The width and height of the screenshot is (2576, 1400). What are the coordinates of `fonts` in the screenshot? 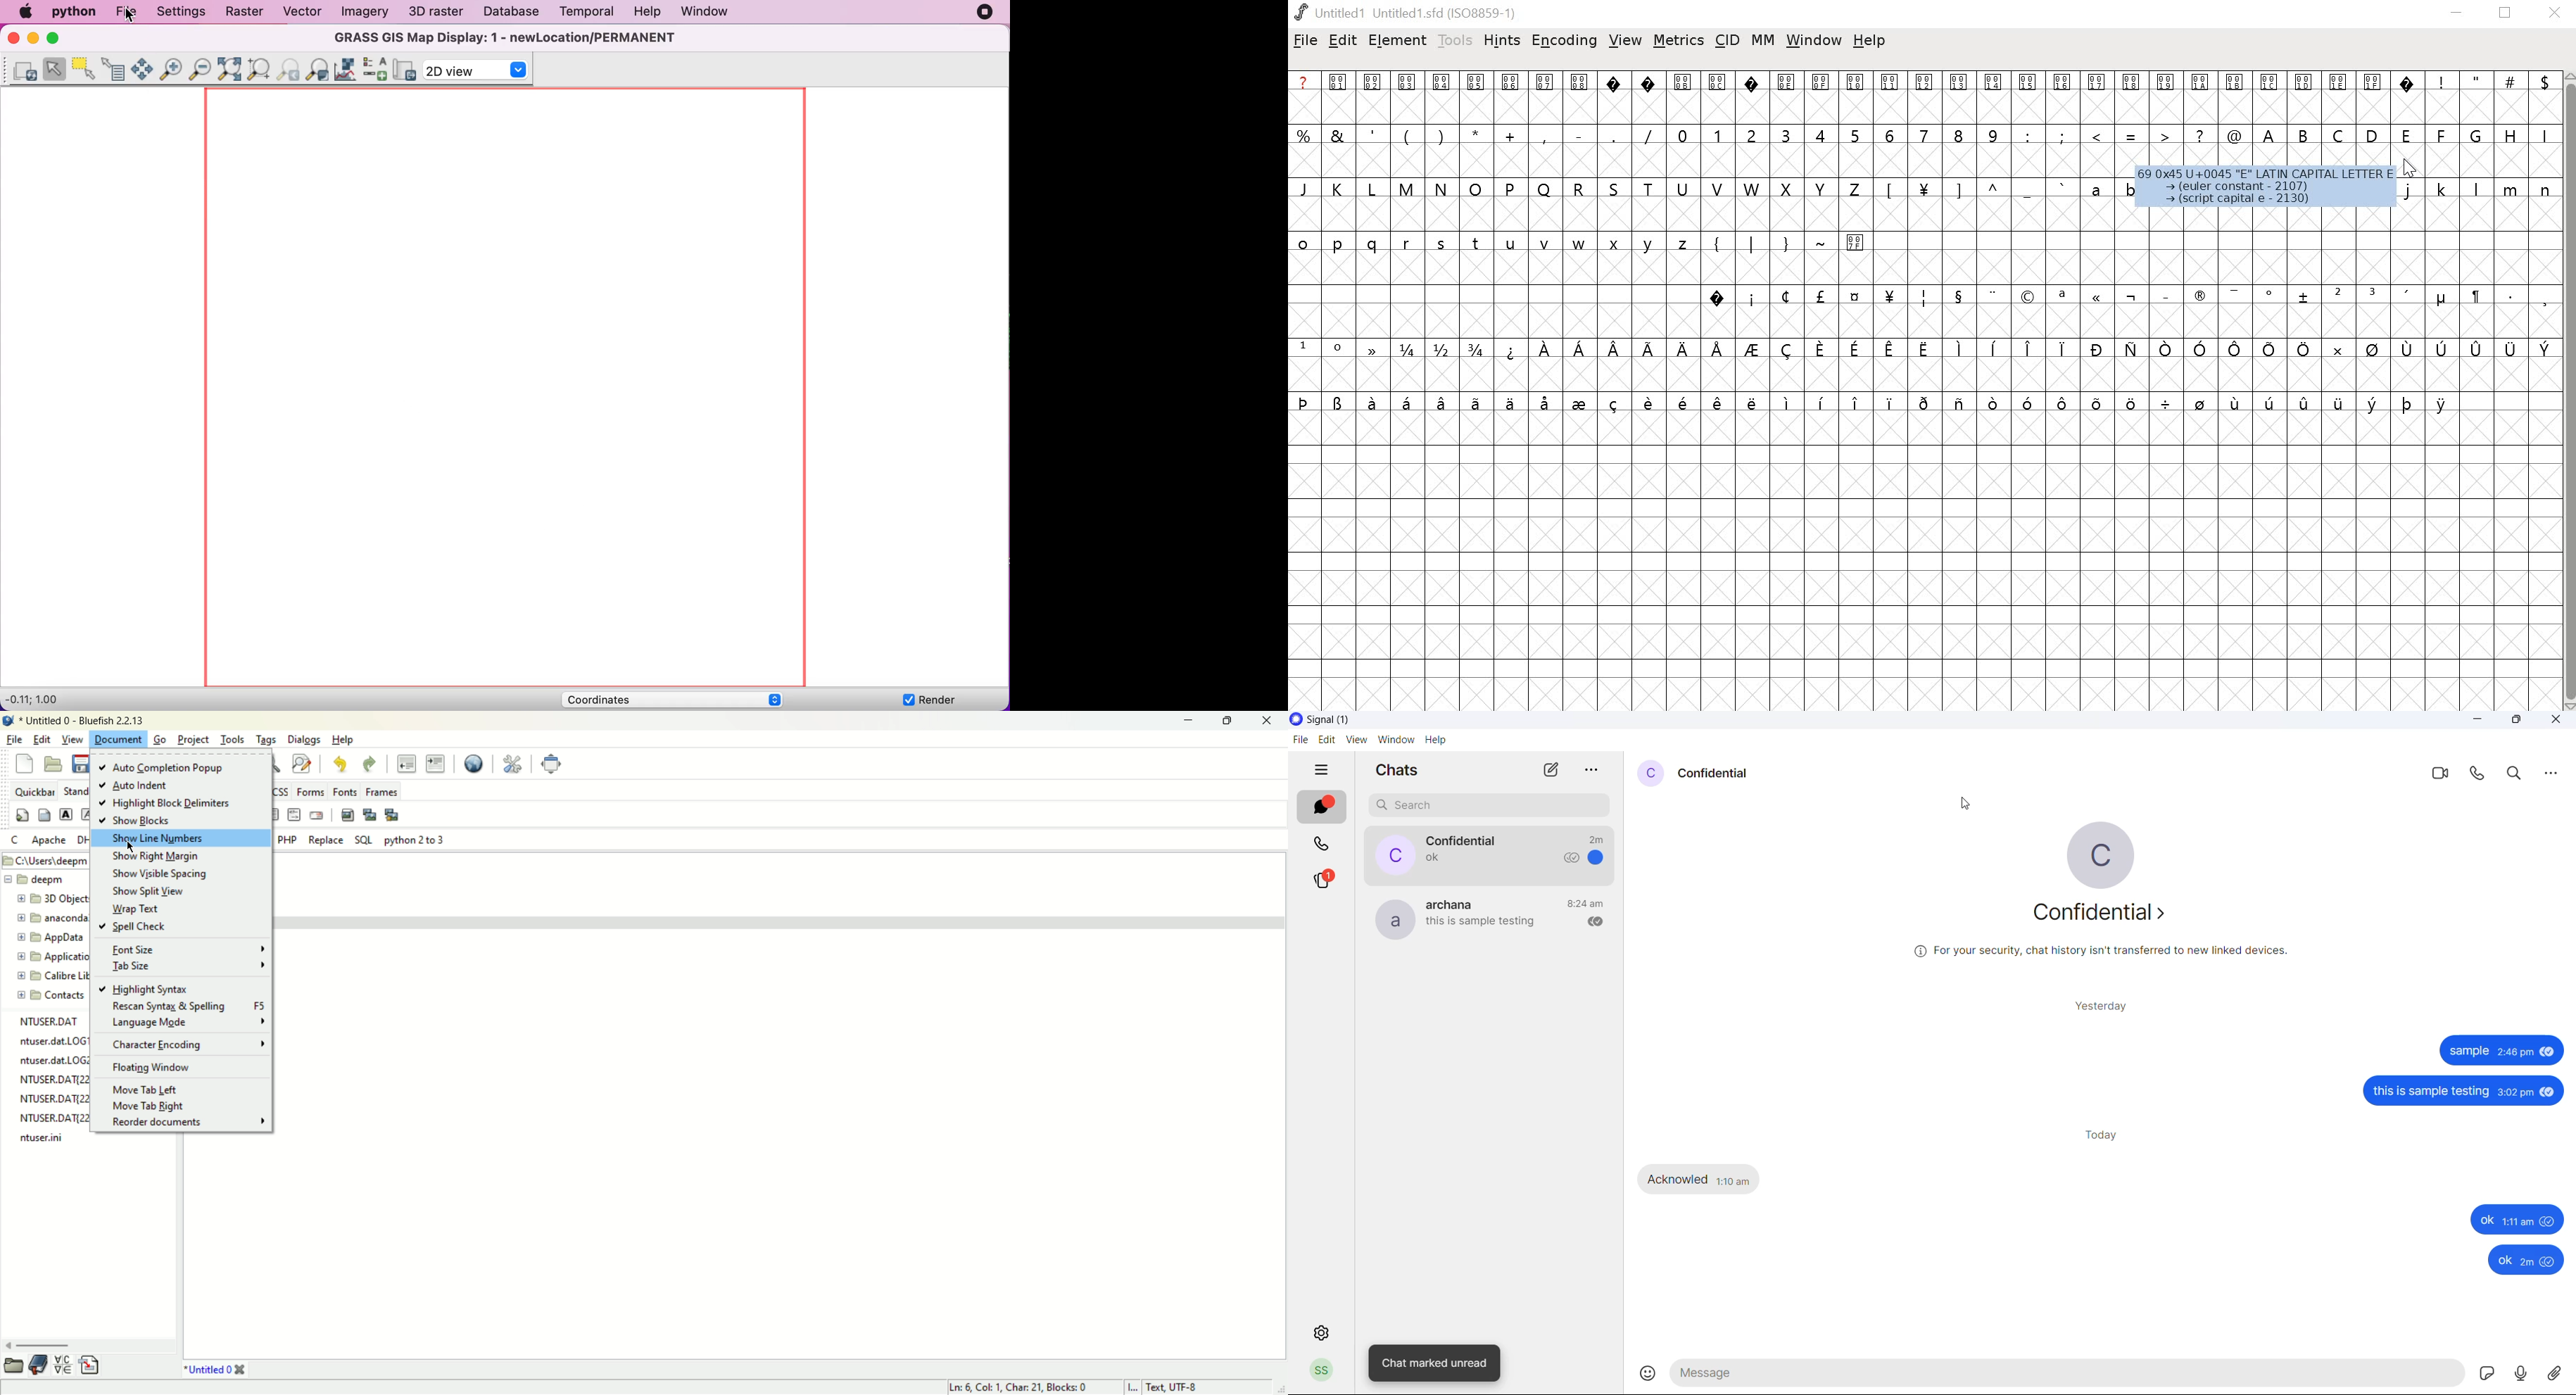 It's located at (345, 791).